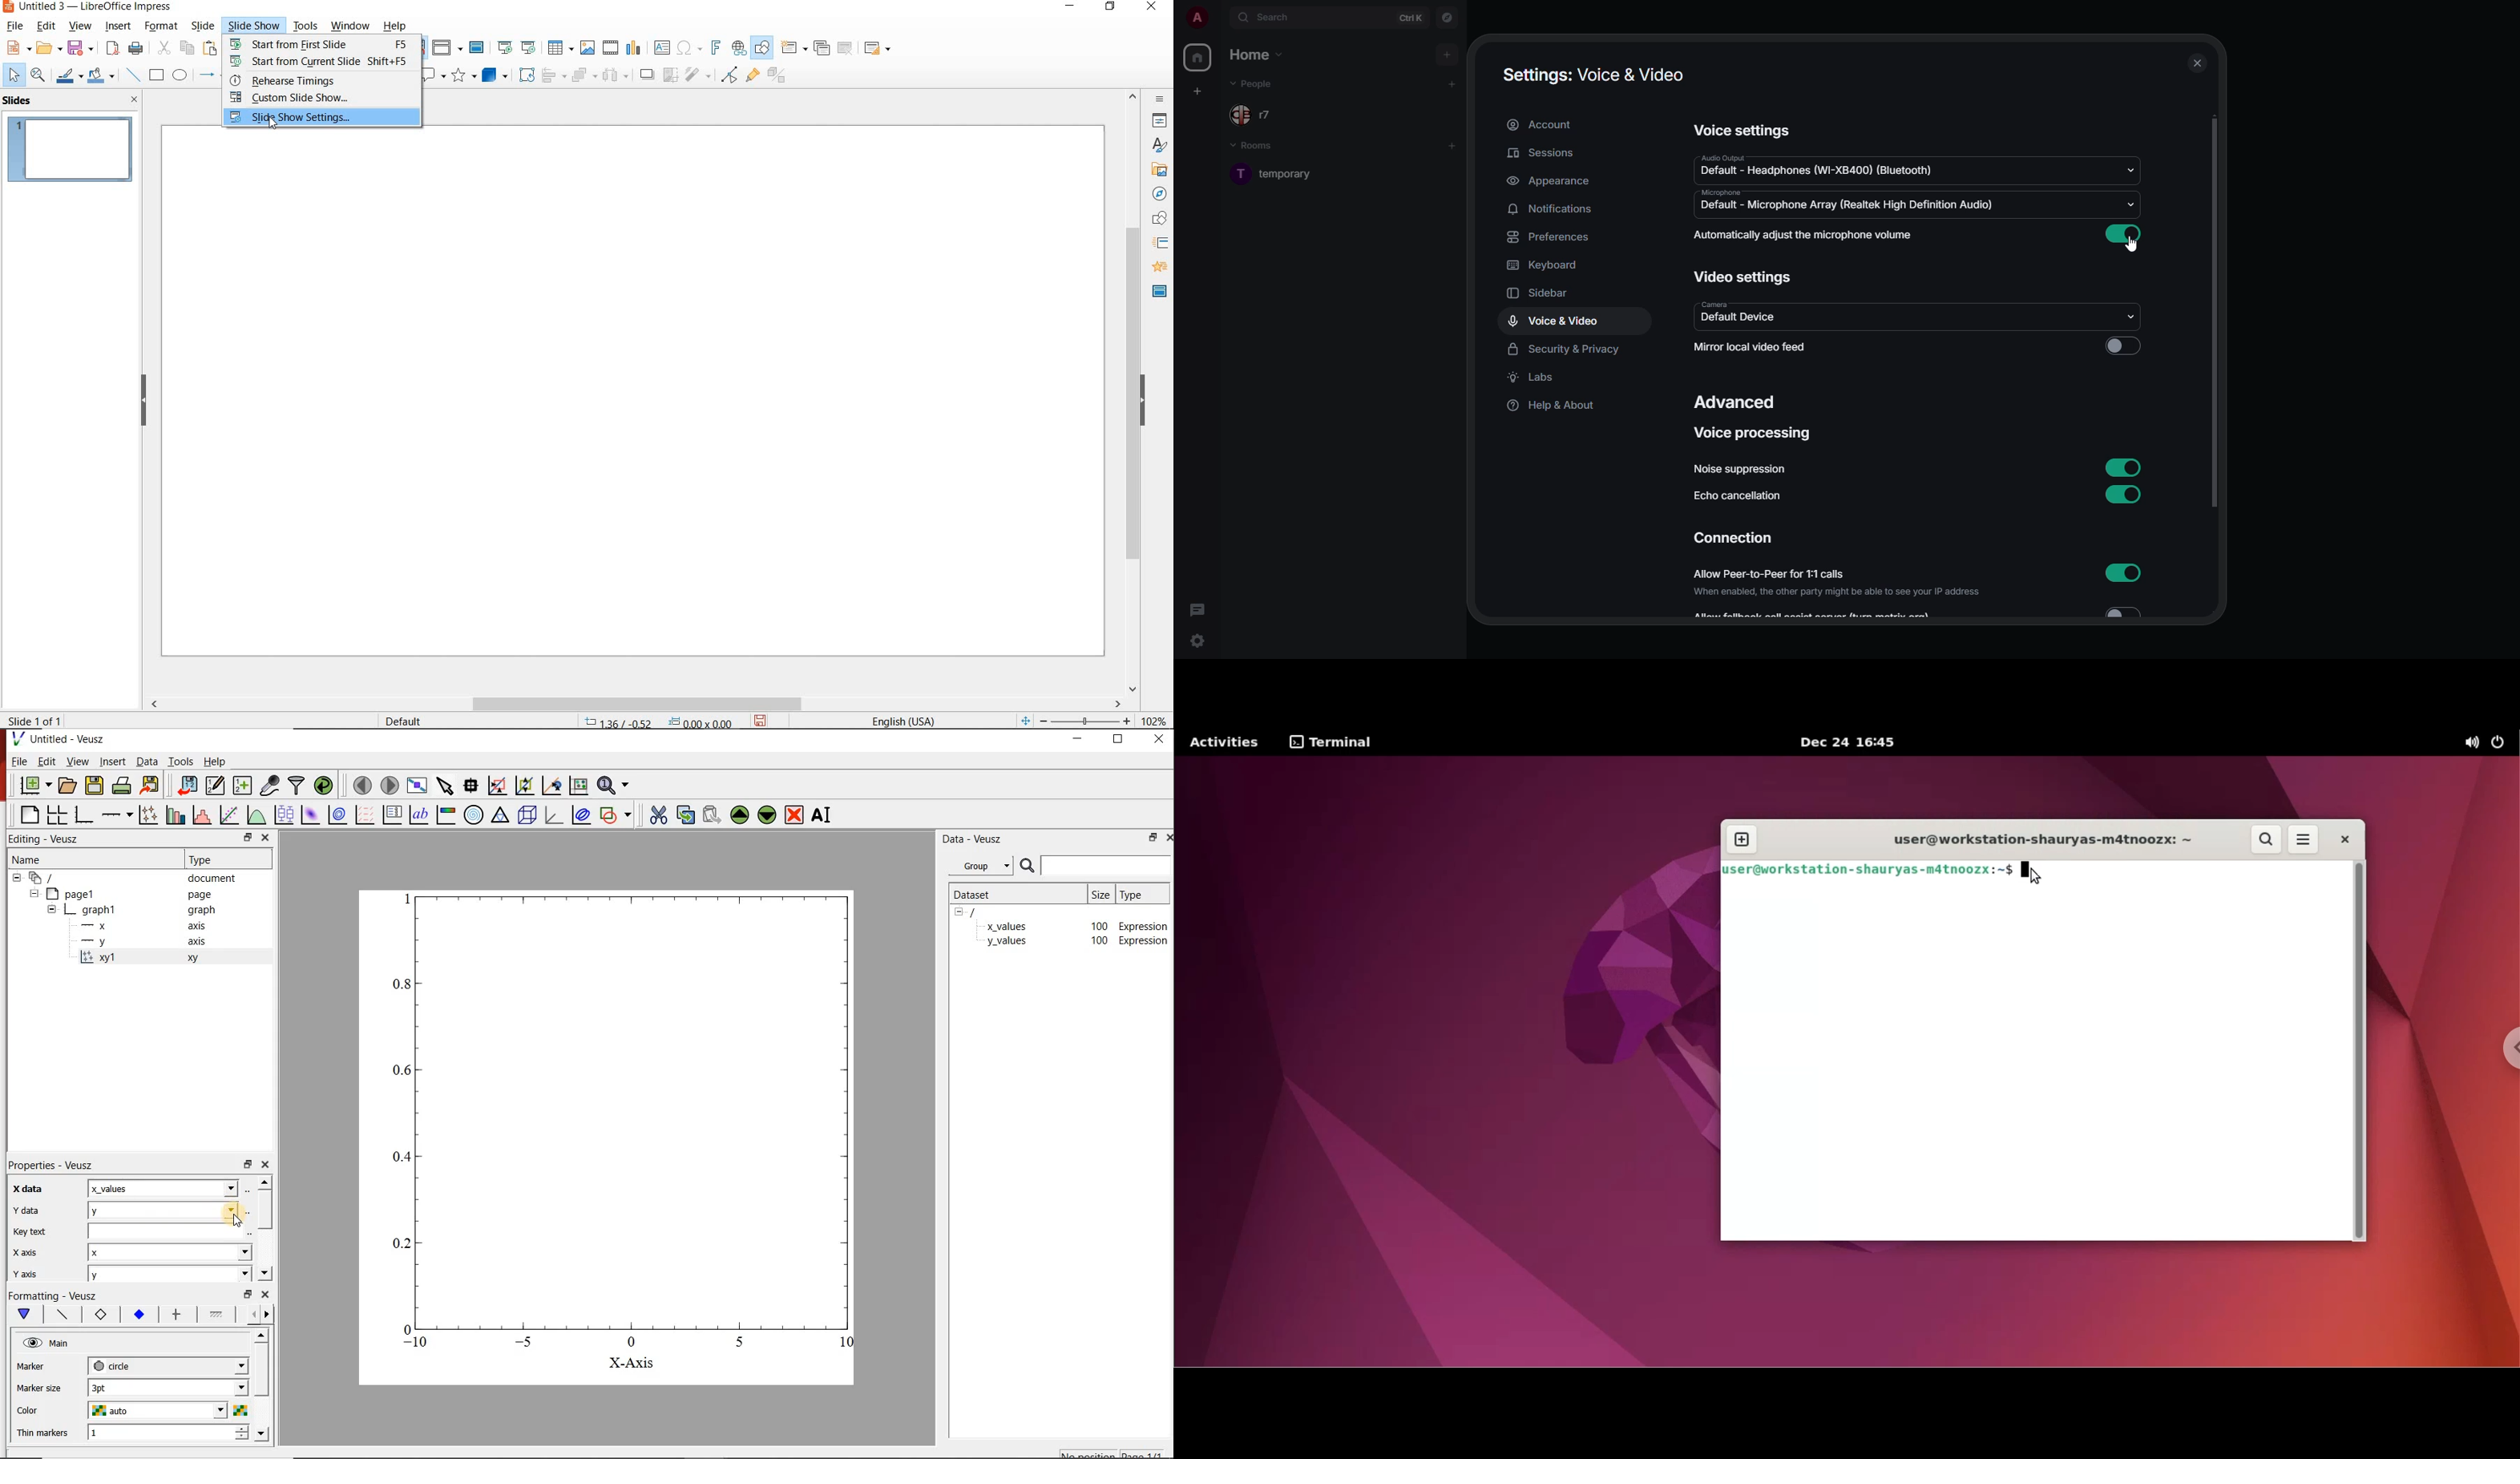 The width and height of the screenshot is (2520, 1484). I want to click on move to next page, so click(391, 785).